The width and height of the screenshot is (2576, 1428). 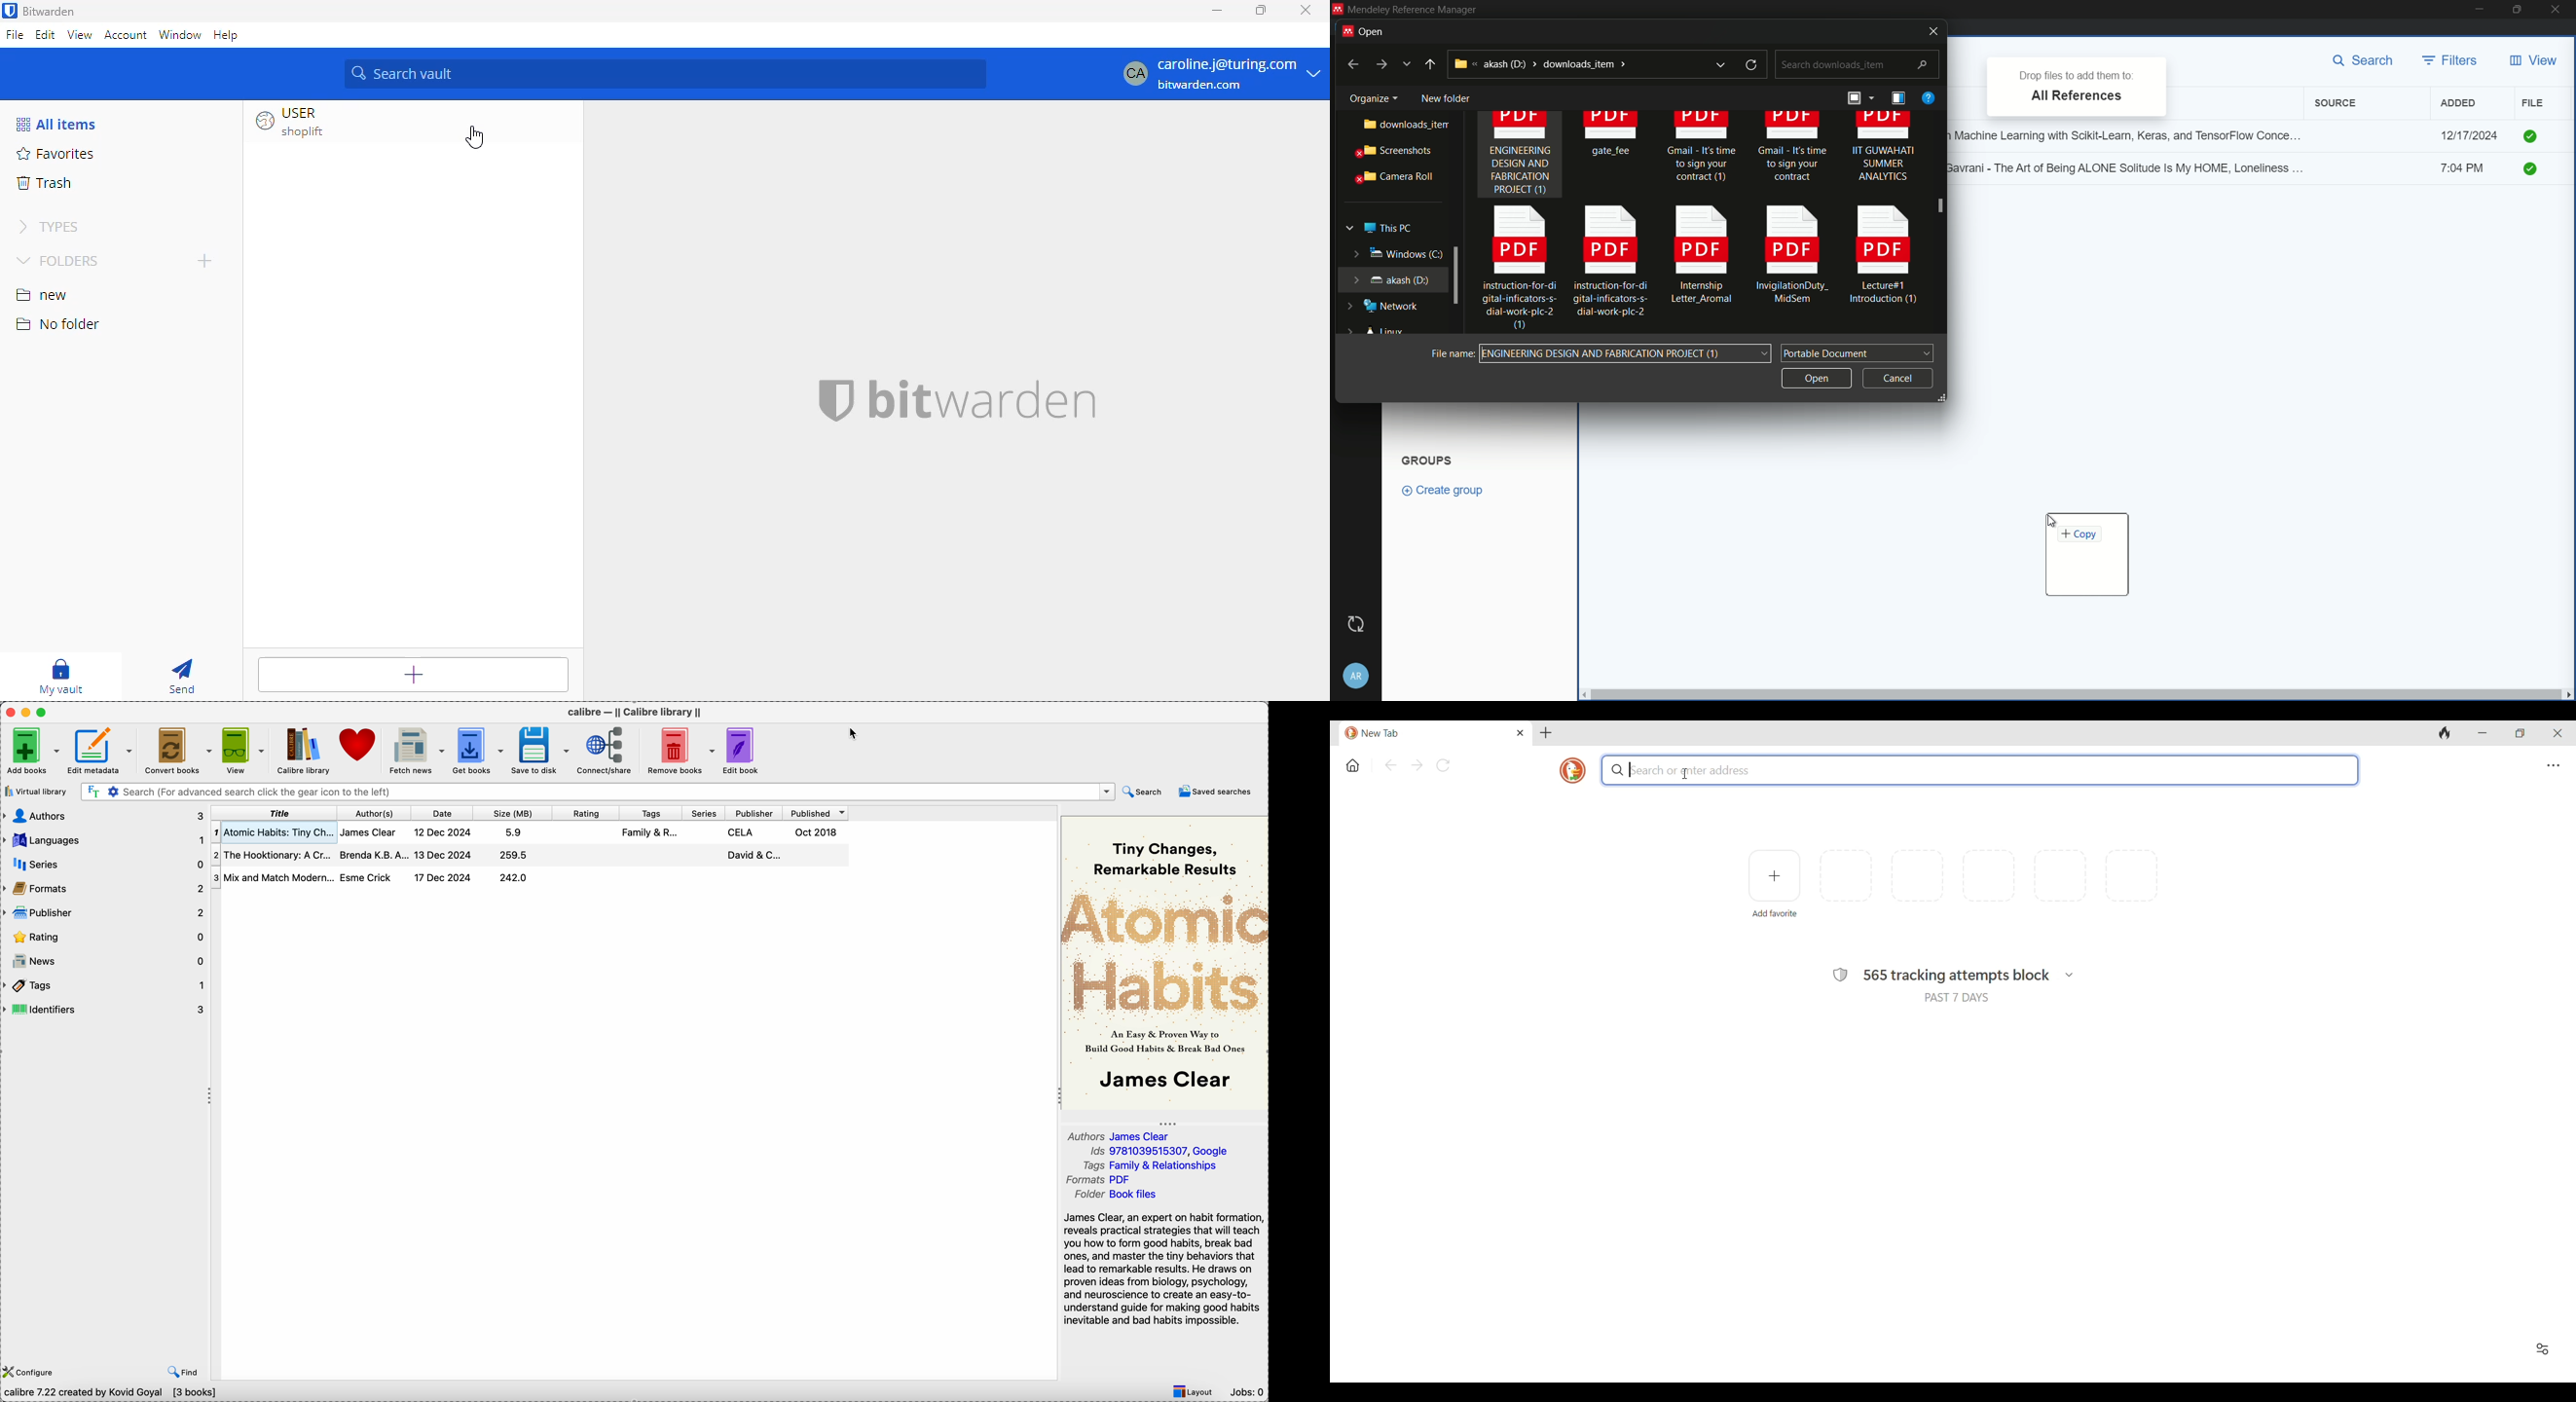 What do you see at coordinates (2469, 136) in the screenshot?
I see `12/17/2024` at bounding box center [2469, 136].